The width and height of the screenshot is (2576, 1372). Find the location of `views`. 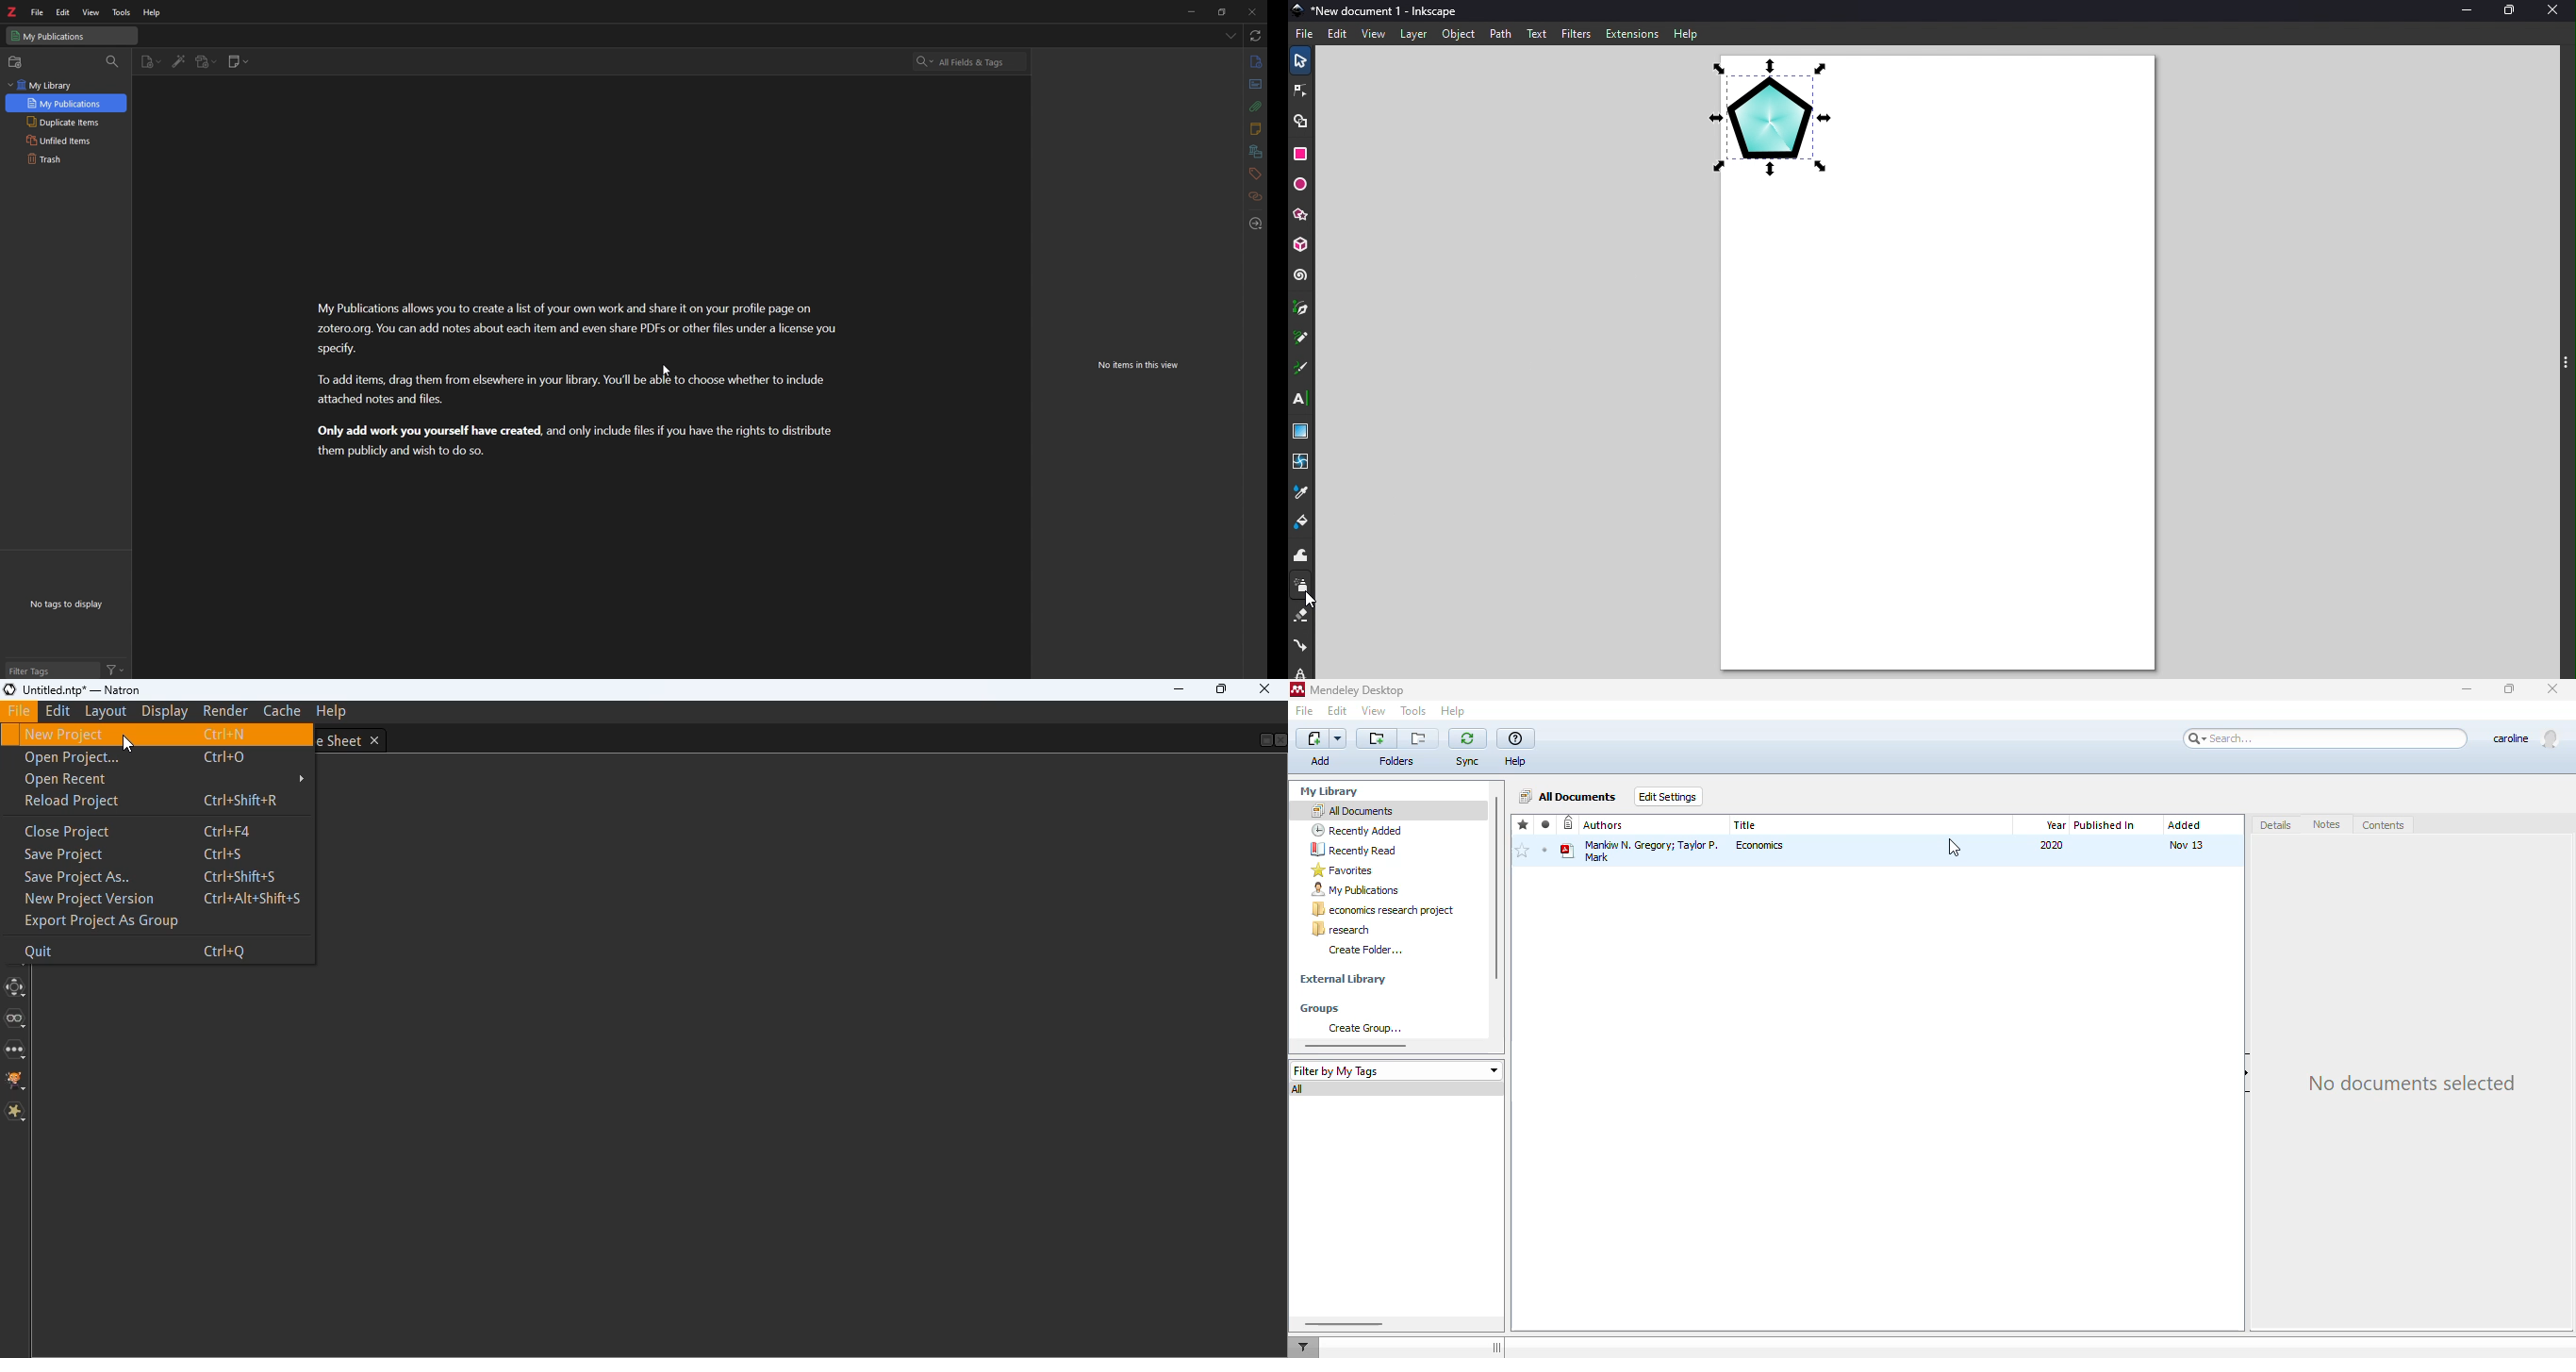

views is located at coordinates (17, 1020).